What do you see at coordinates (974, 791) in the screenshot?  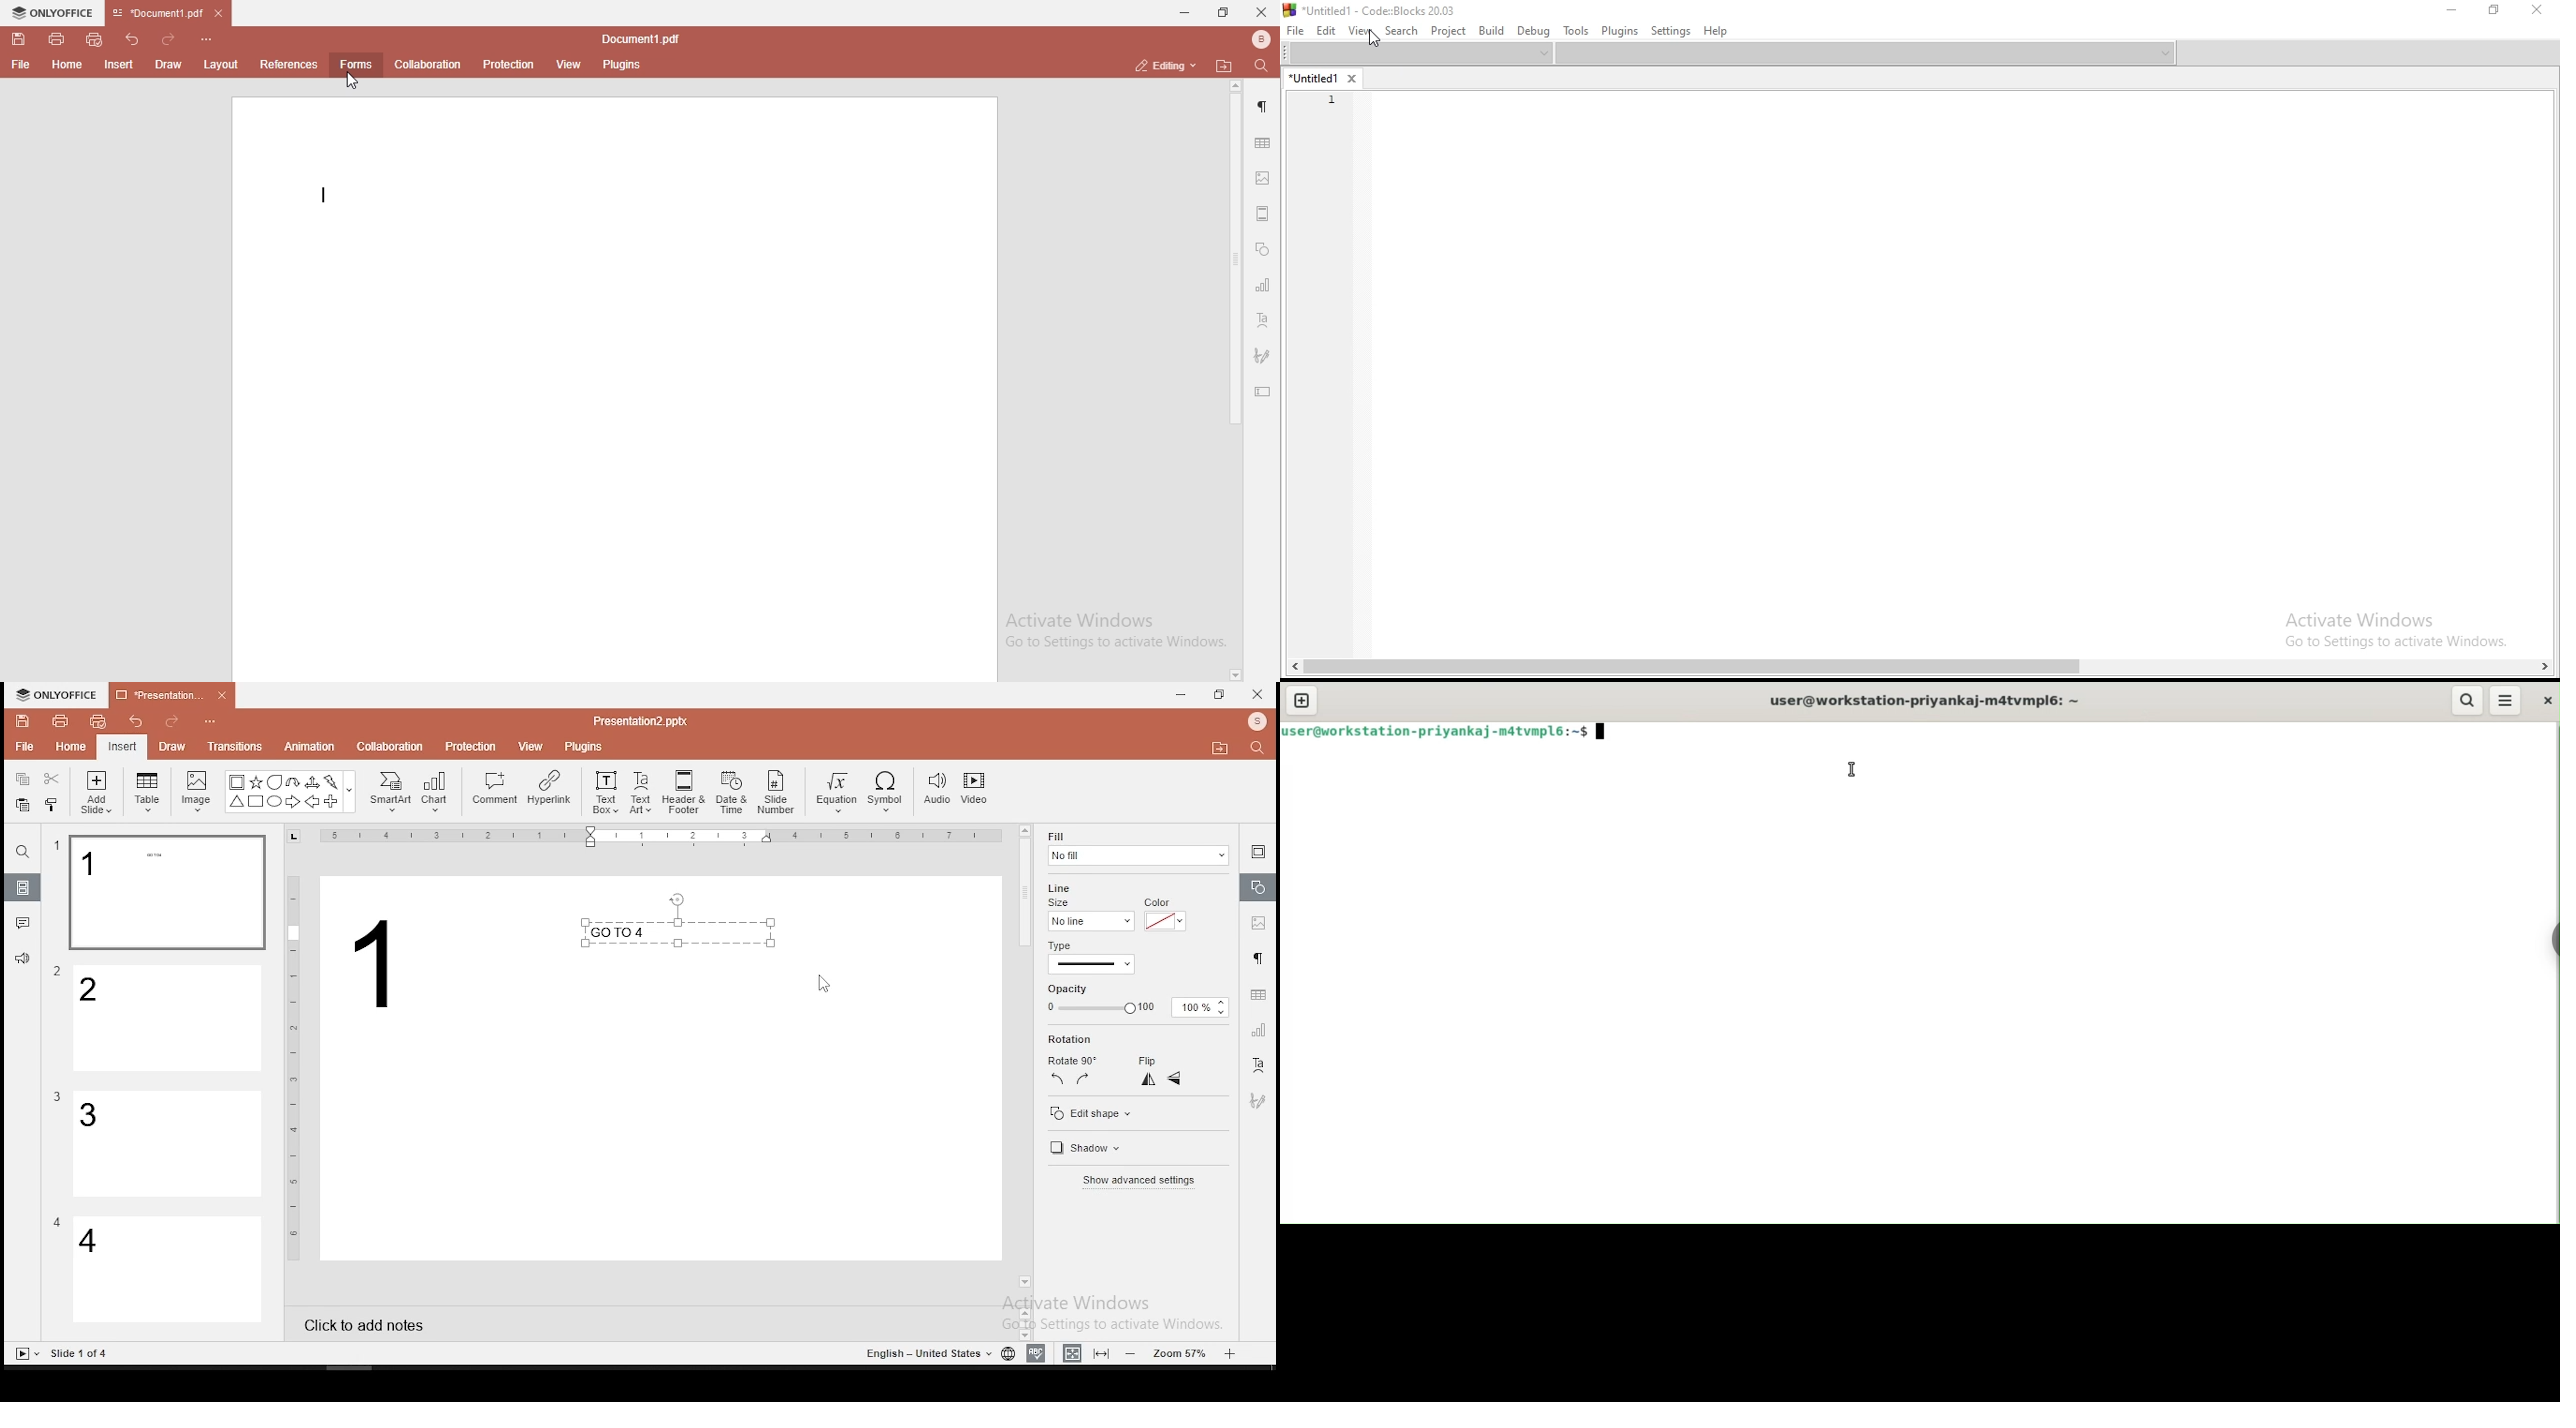 I see `video` at bounding box center [974, 791].